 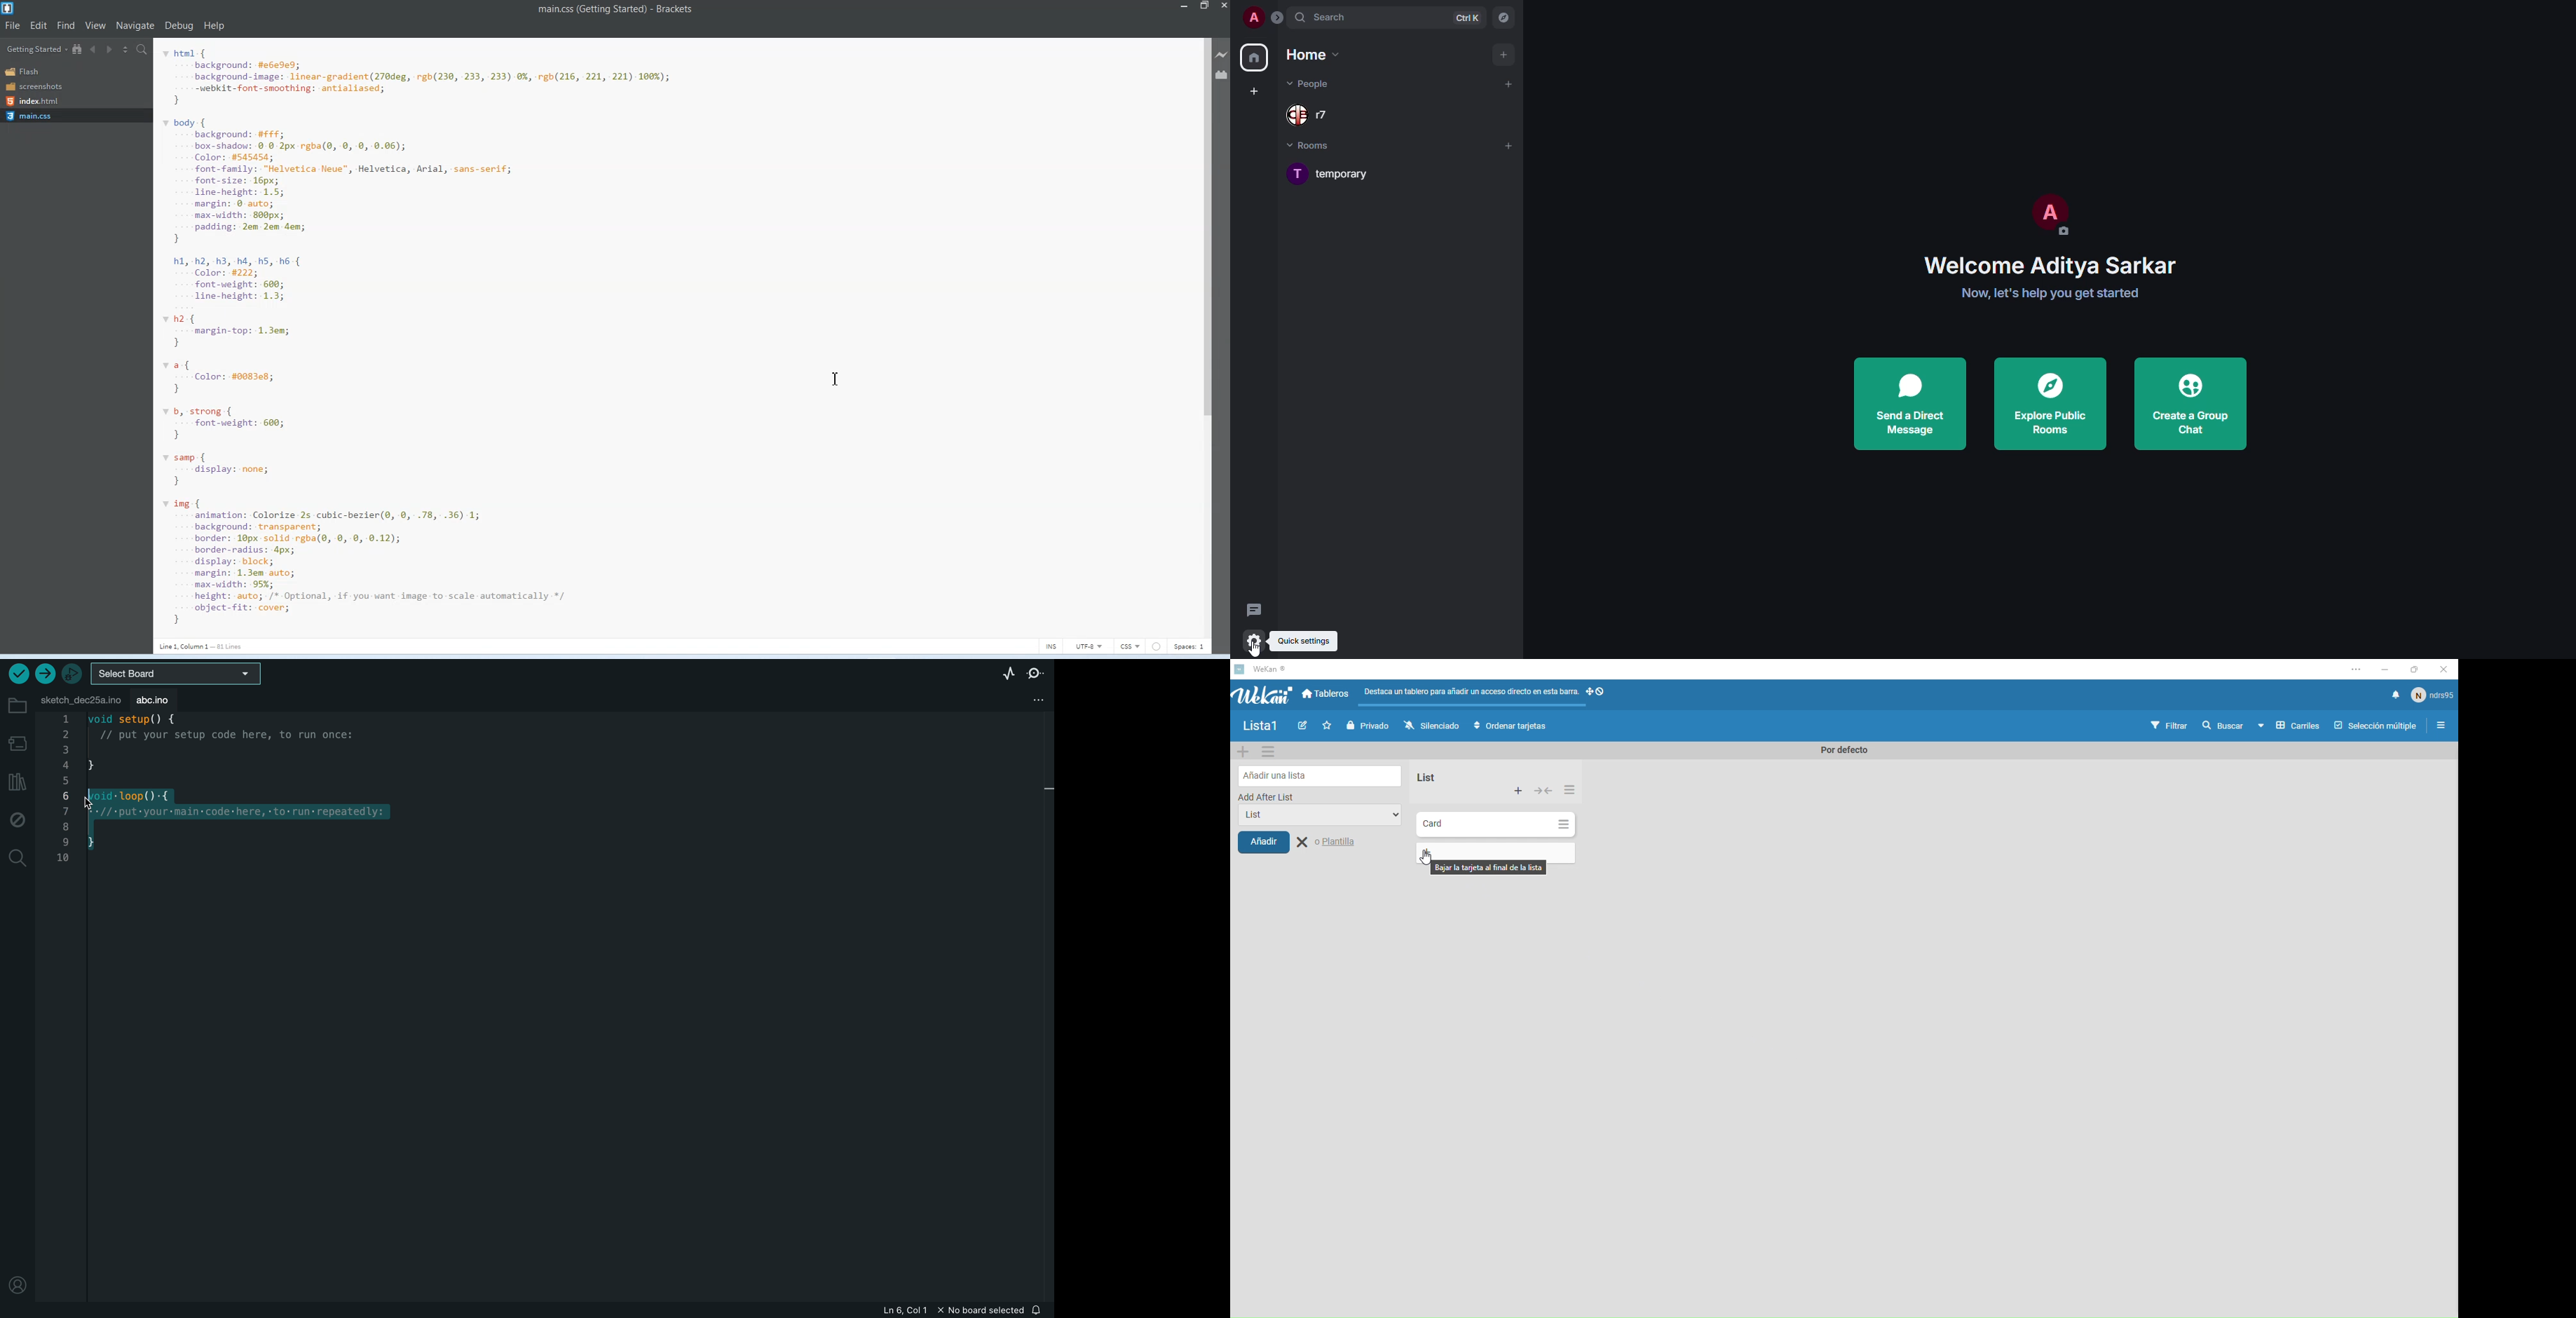 I want to click on quick settings, so click(x=1304, y=641).